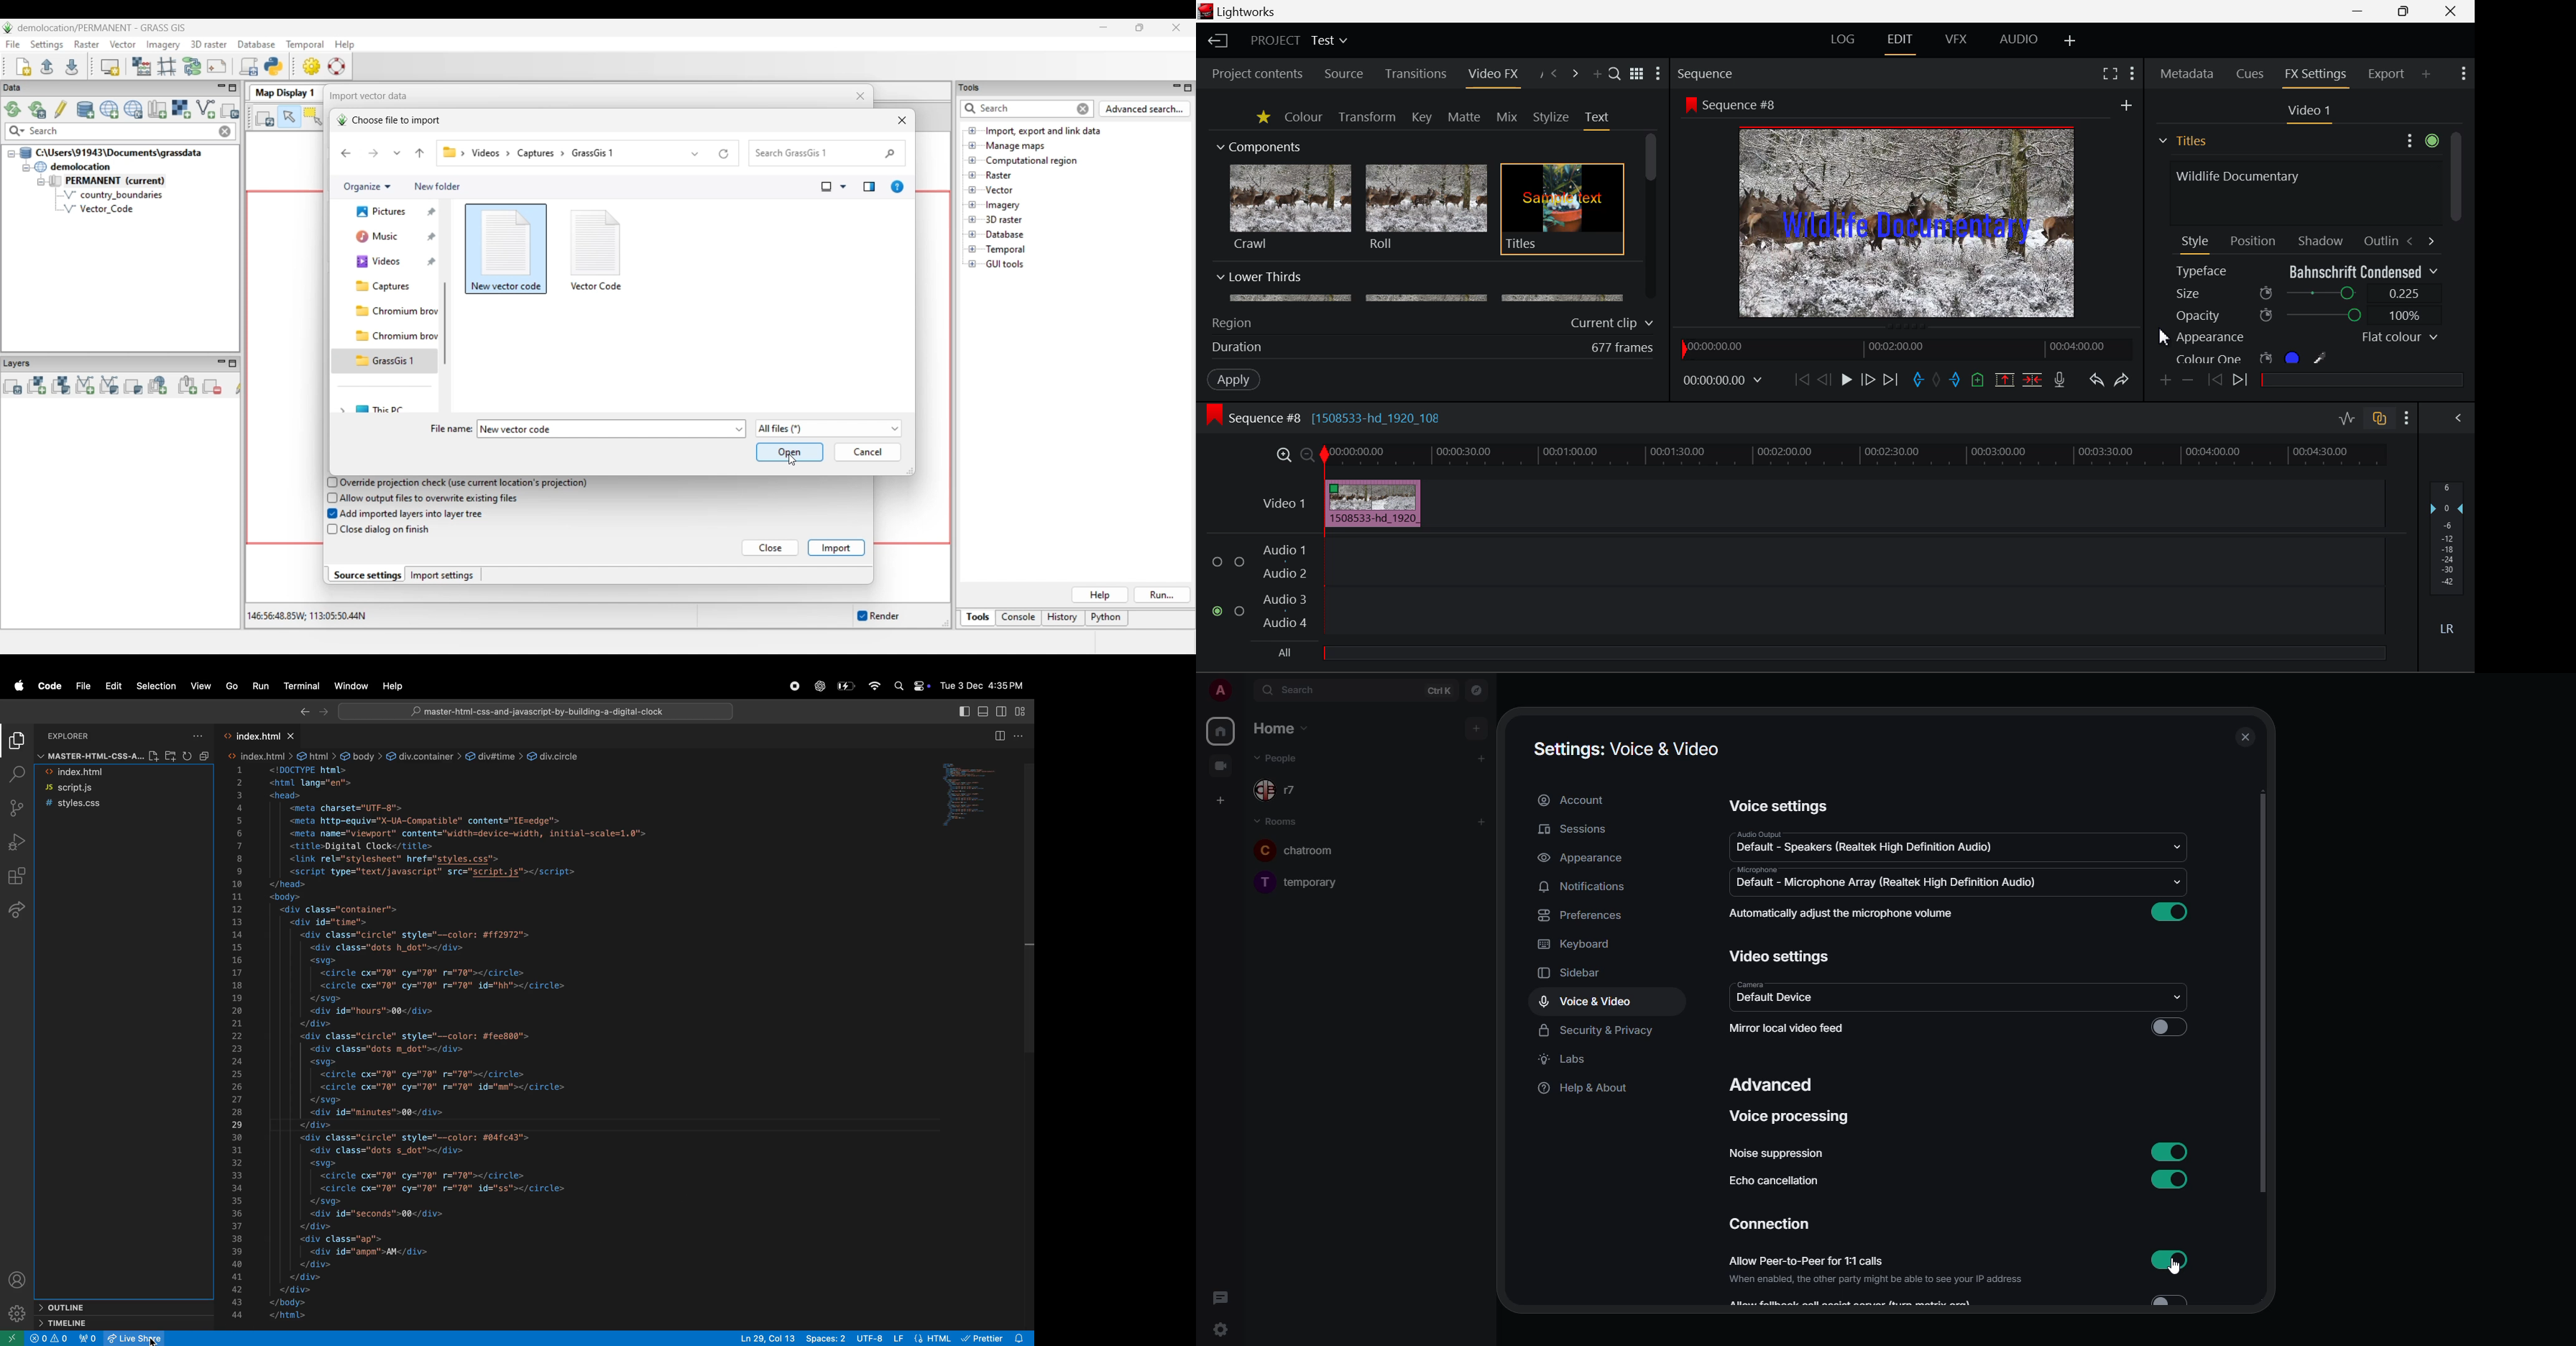  What do you see at coordinates (1906, 346) in the screenshot?
I see `Project Timeline Navigator` at bounding box center [1906, 346].